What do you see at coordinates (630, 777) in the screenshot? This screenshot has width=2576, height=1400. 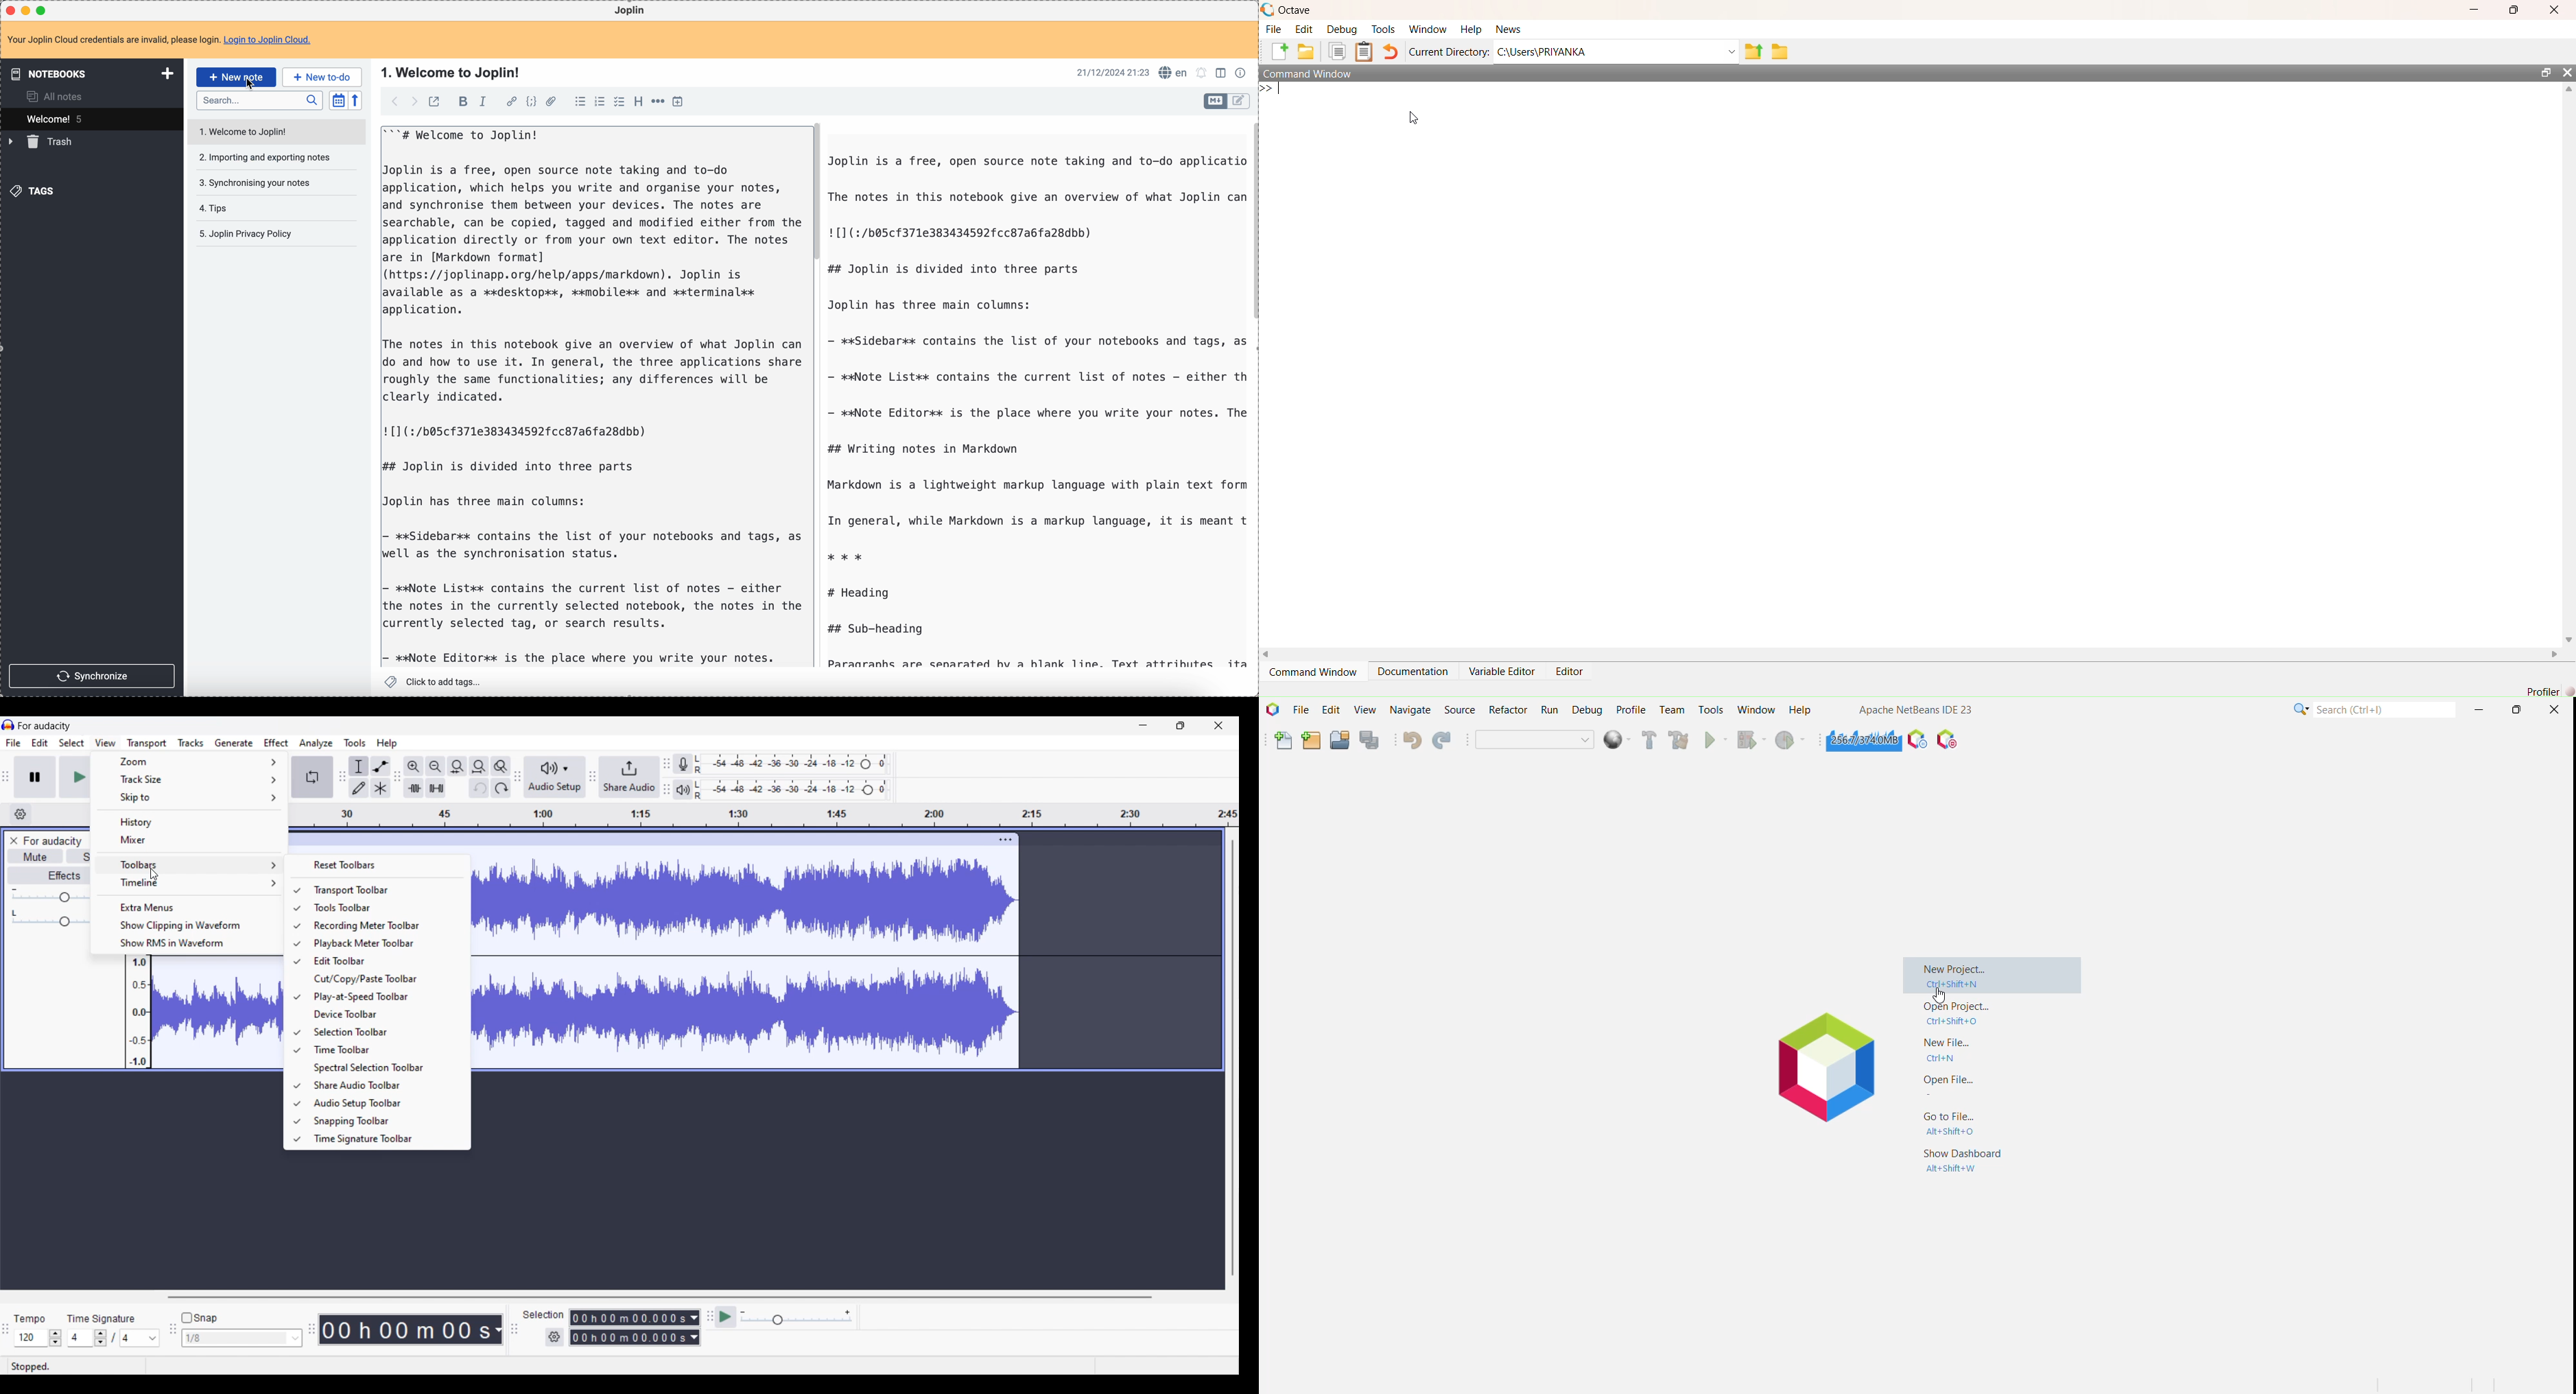 I see `Share audio` at bounding box center [630, 777].